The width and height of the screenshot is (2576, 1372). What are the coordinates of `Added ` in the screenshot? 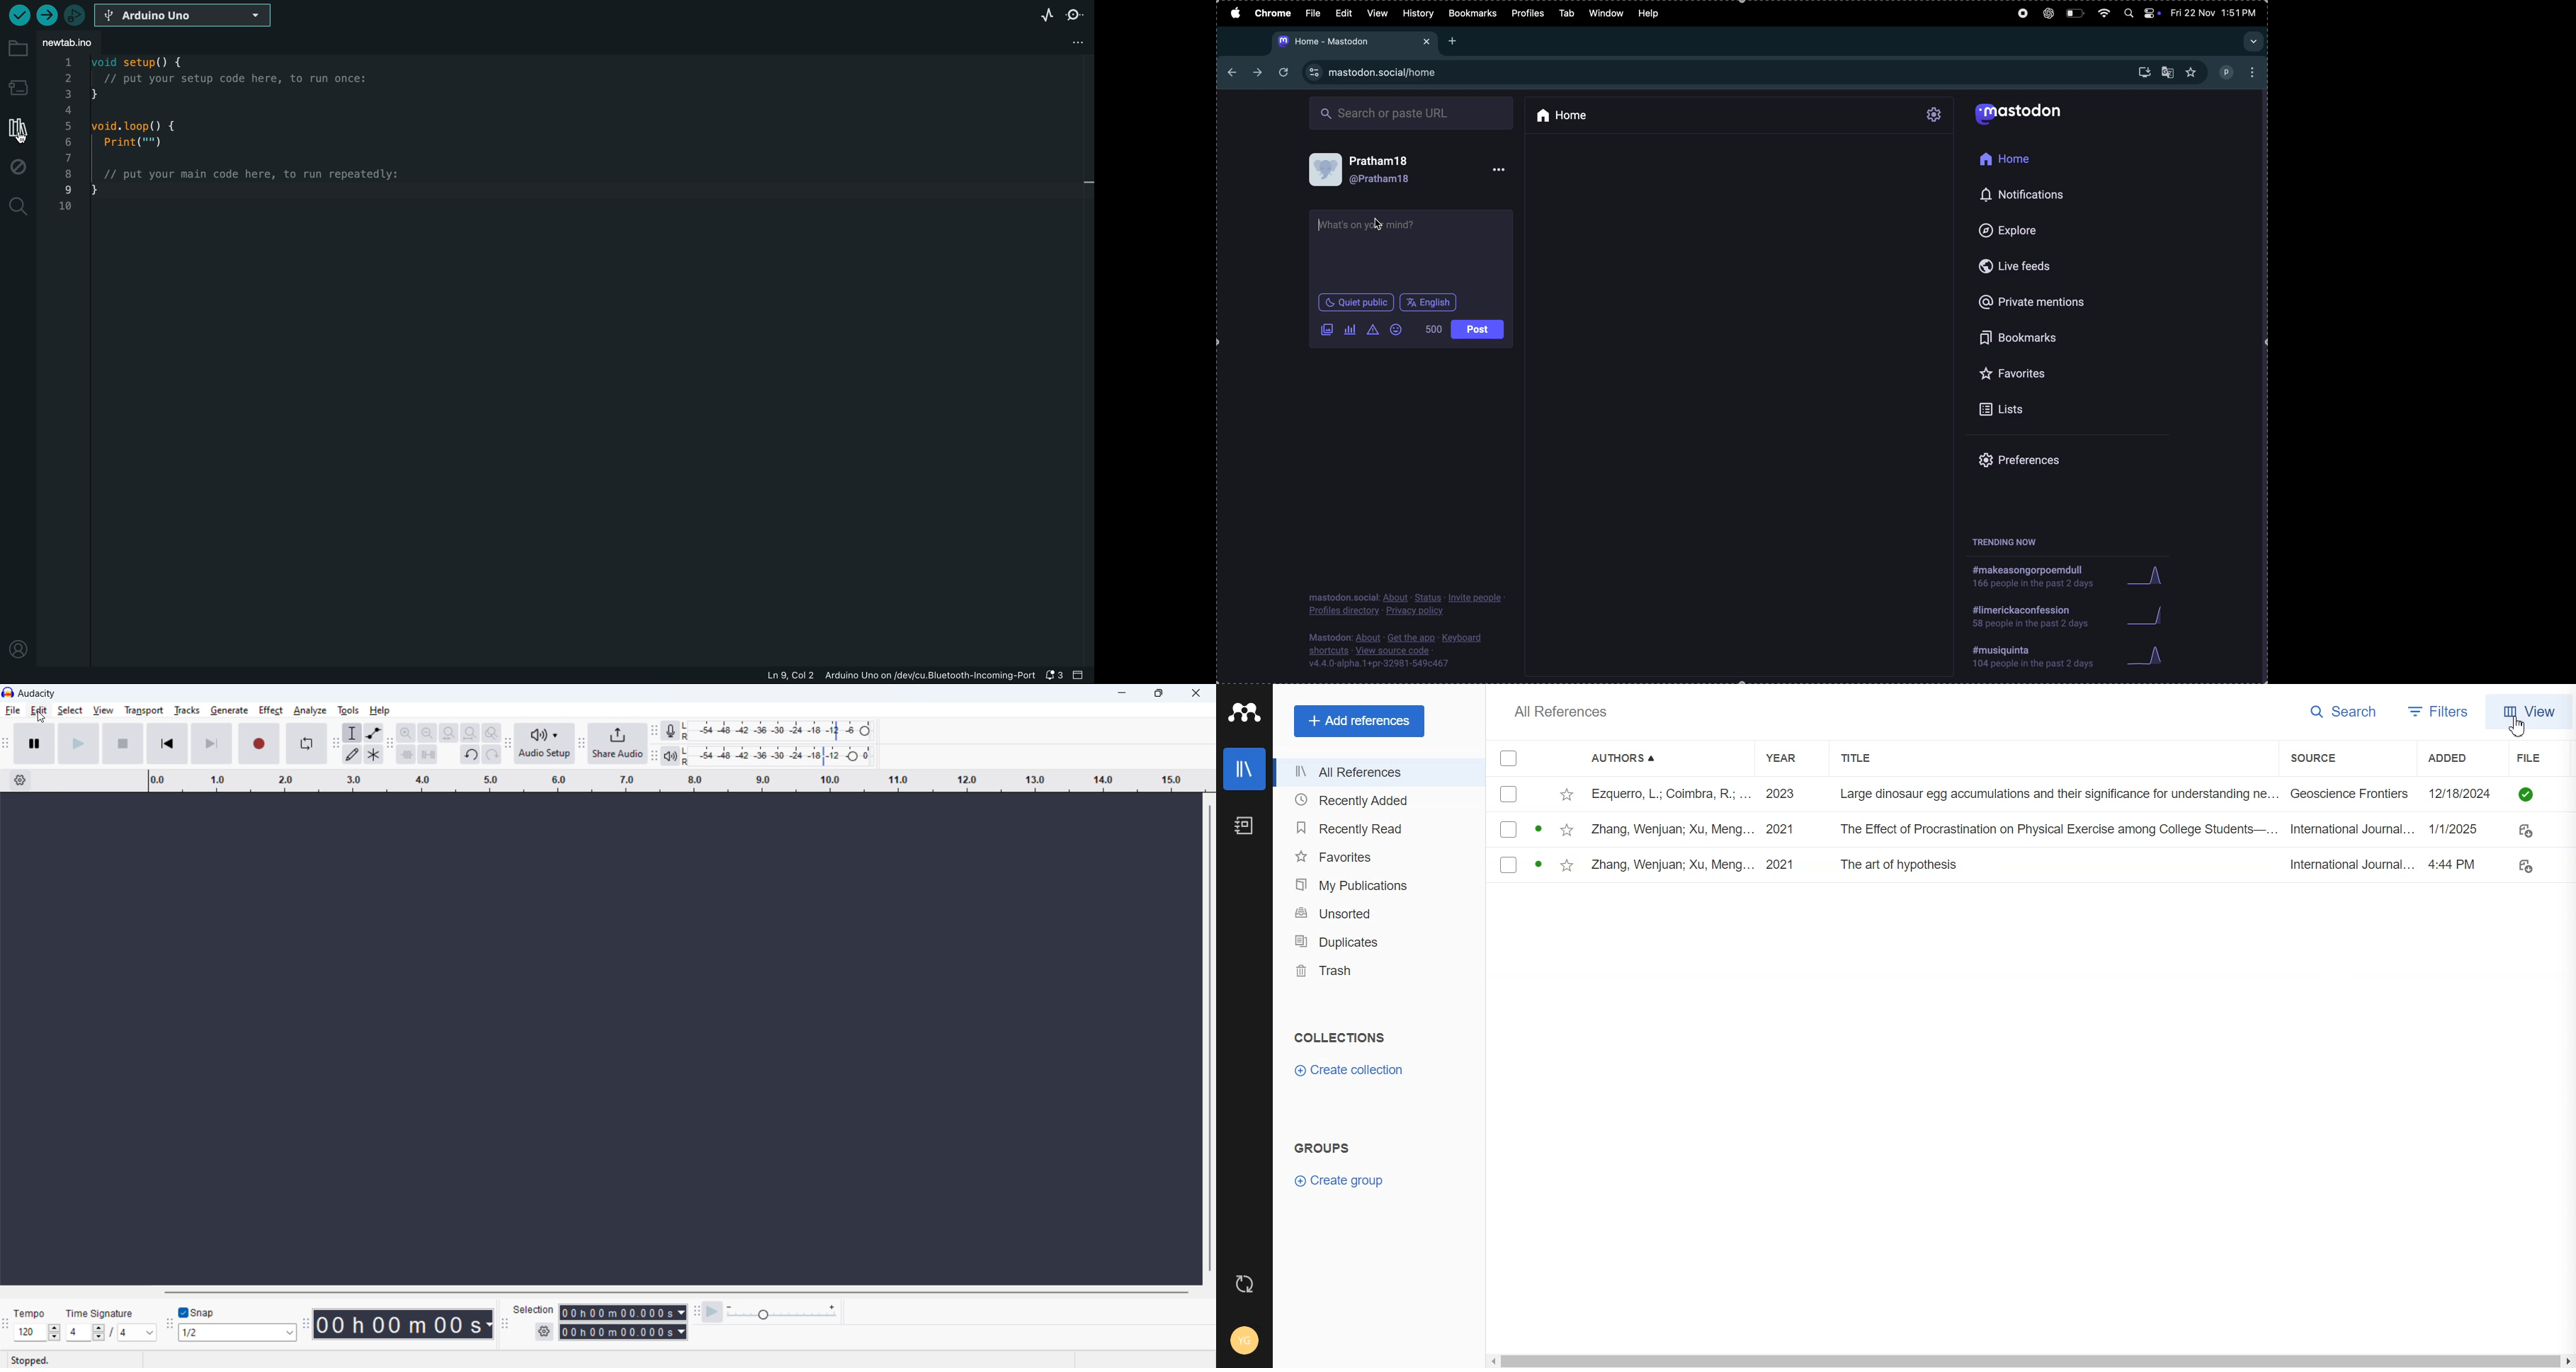 It's located at (2457, 759).